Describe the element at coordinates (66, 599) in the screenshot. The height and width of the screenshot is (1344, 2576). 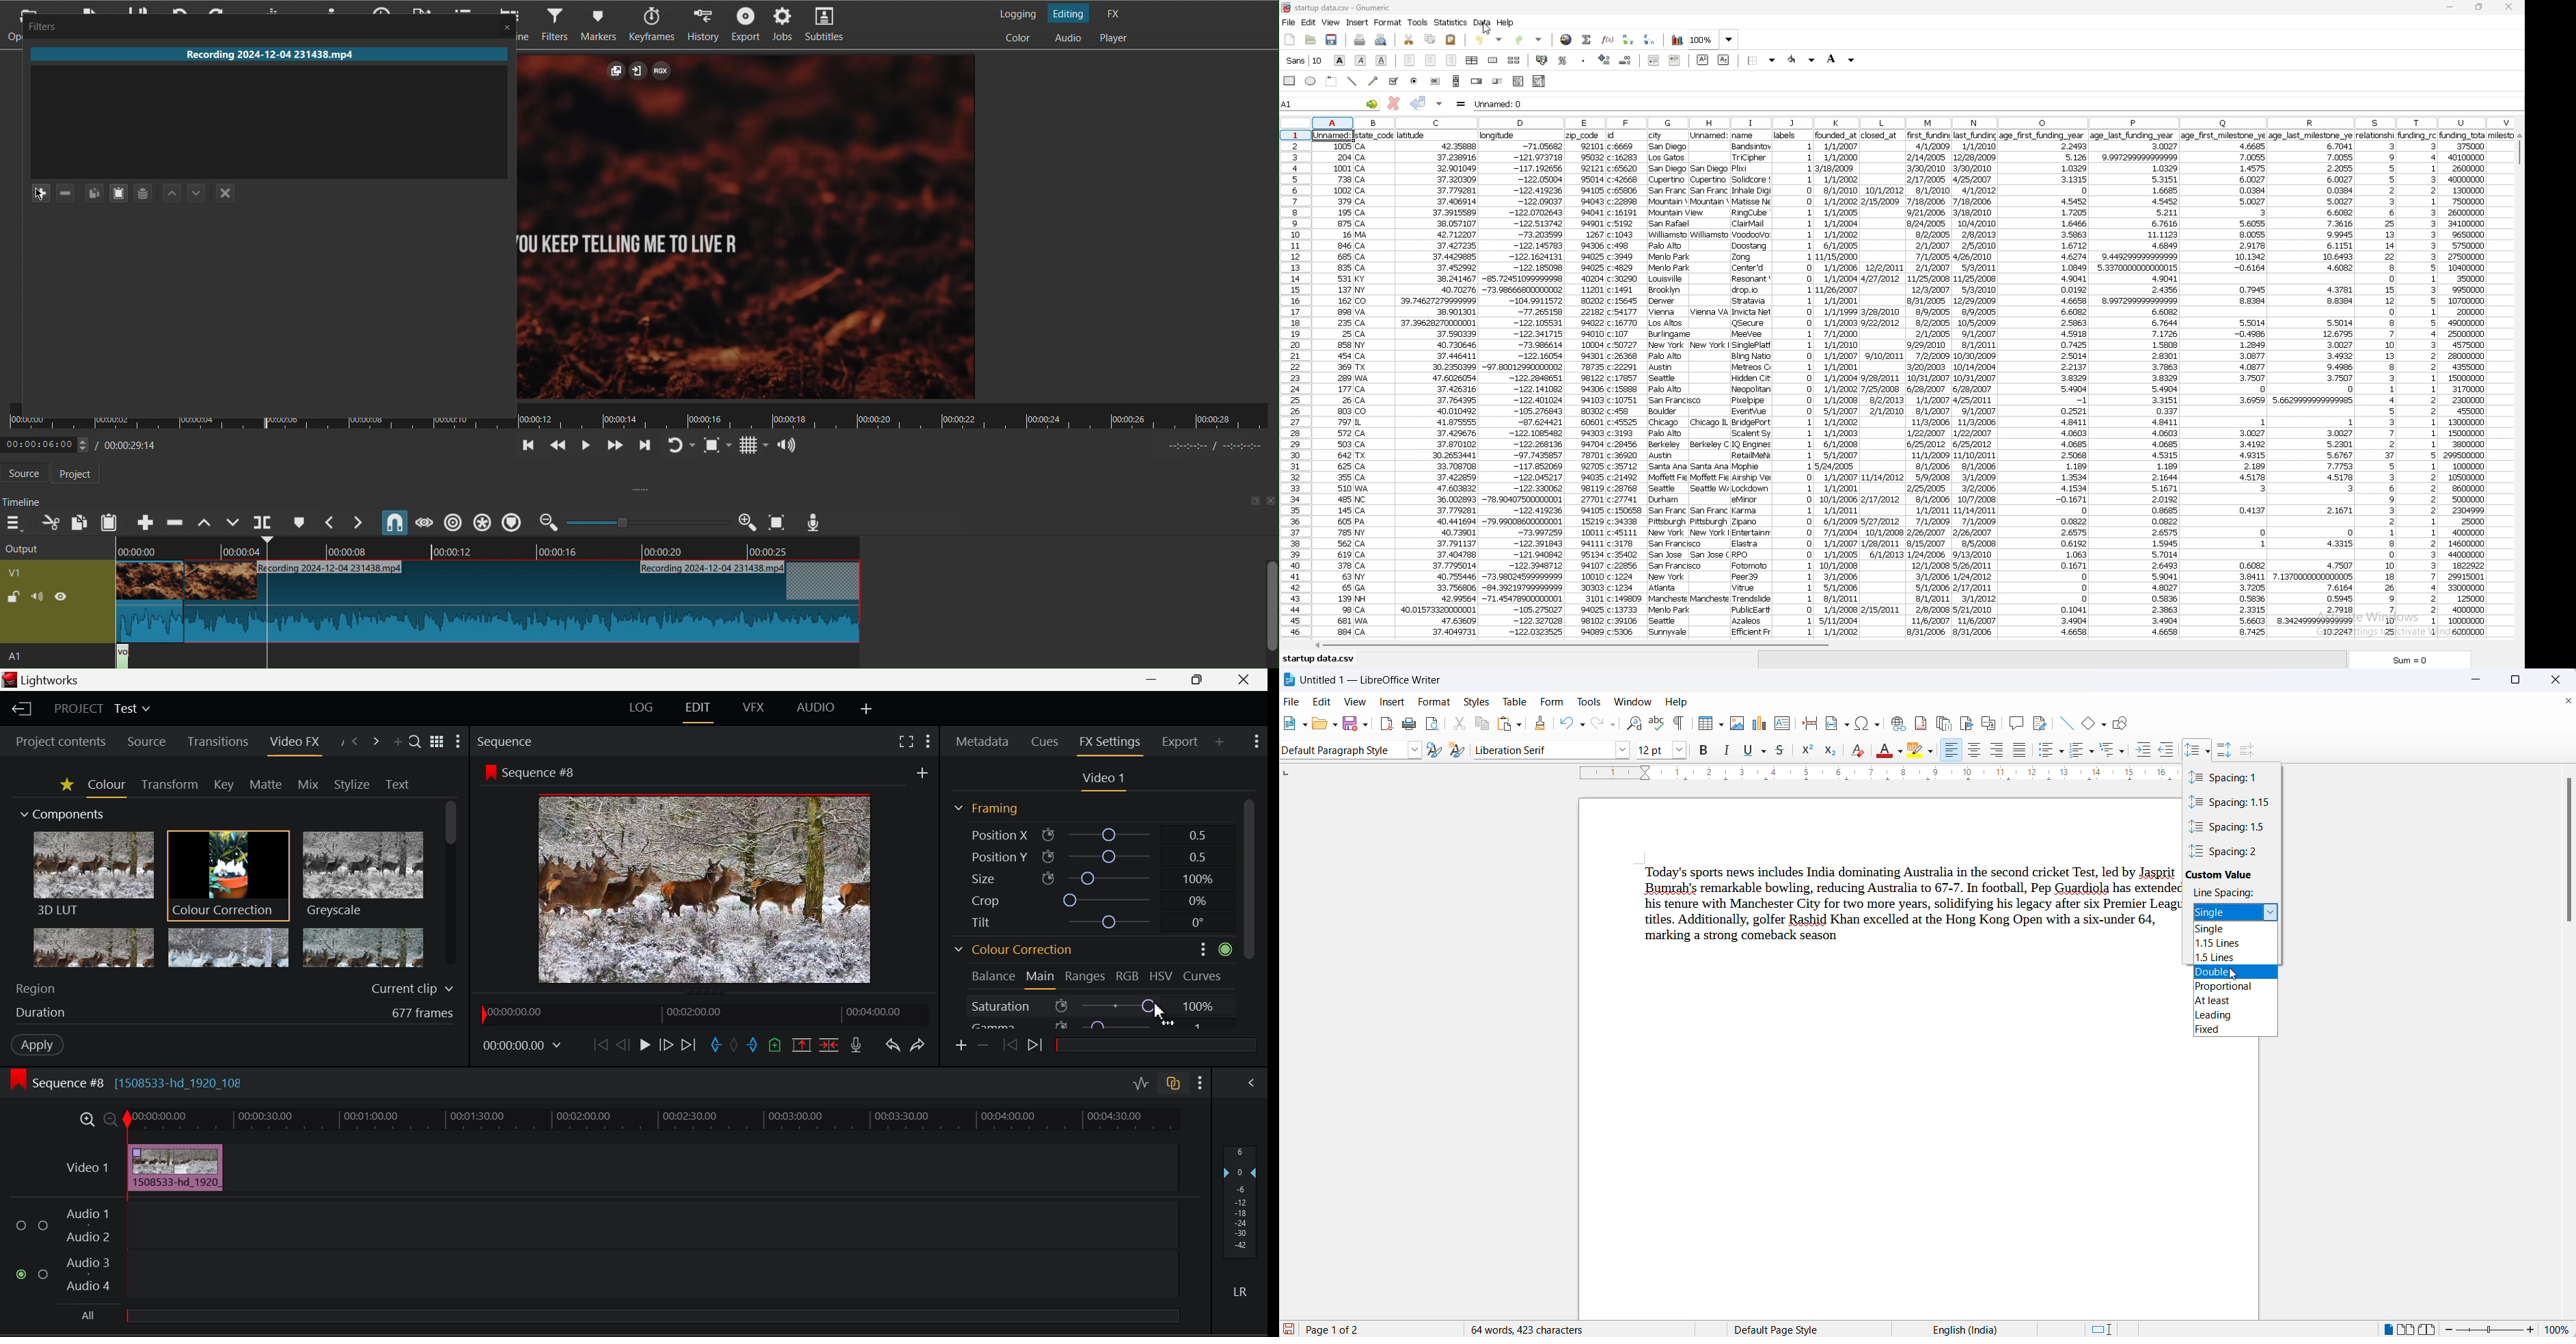
I see `view` at that location.